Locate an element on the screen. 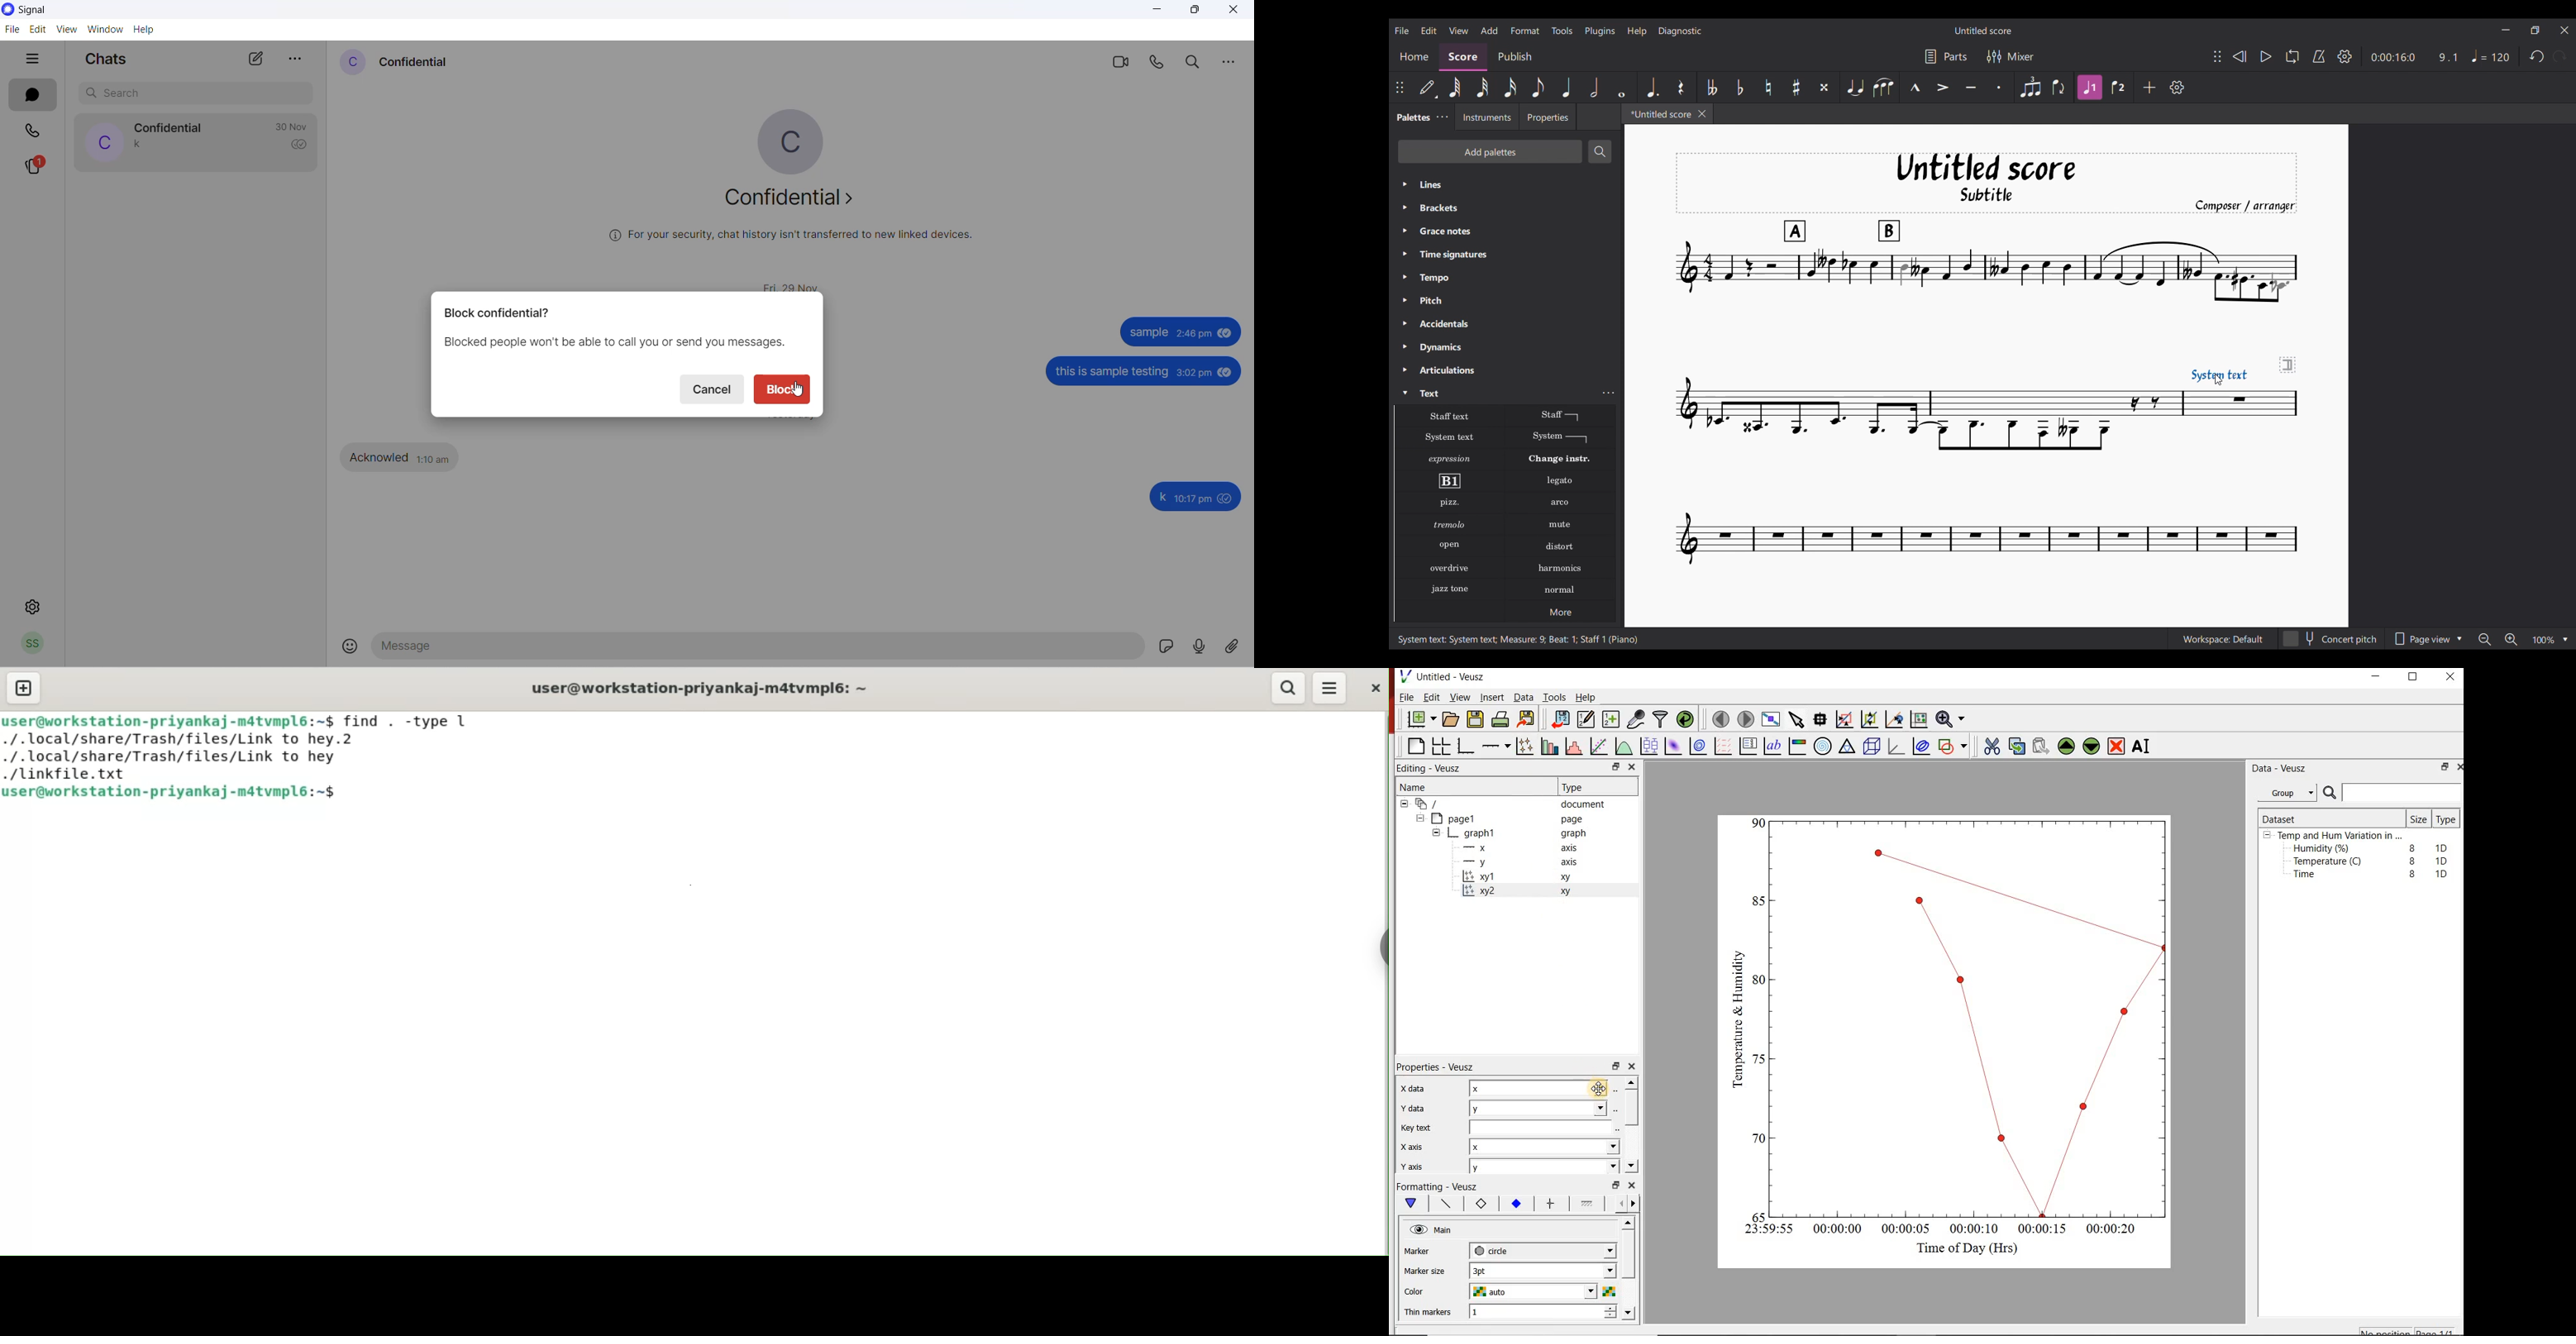 This screenshot has width=2576, height=1344. 8 is located at coordinates (2410, 846).